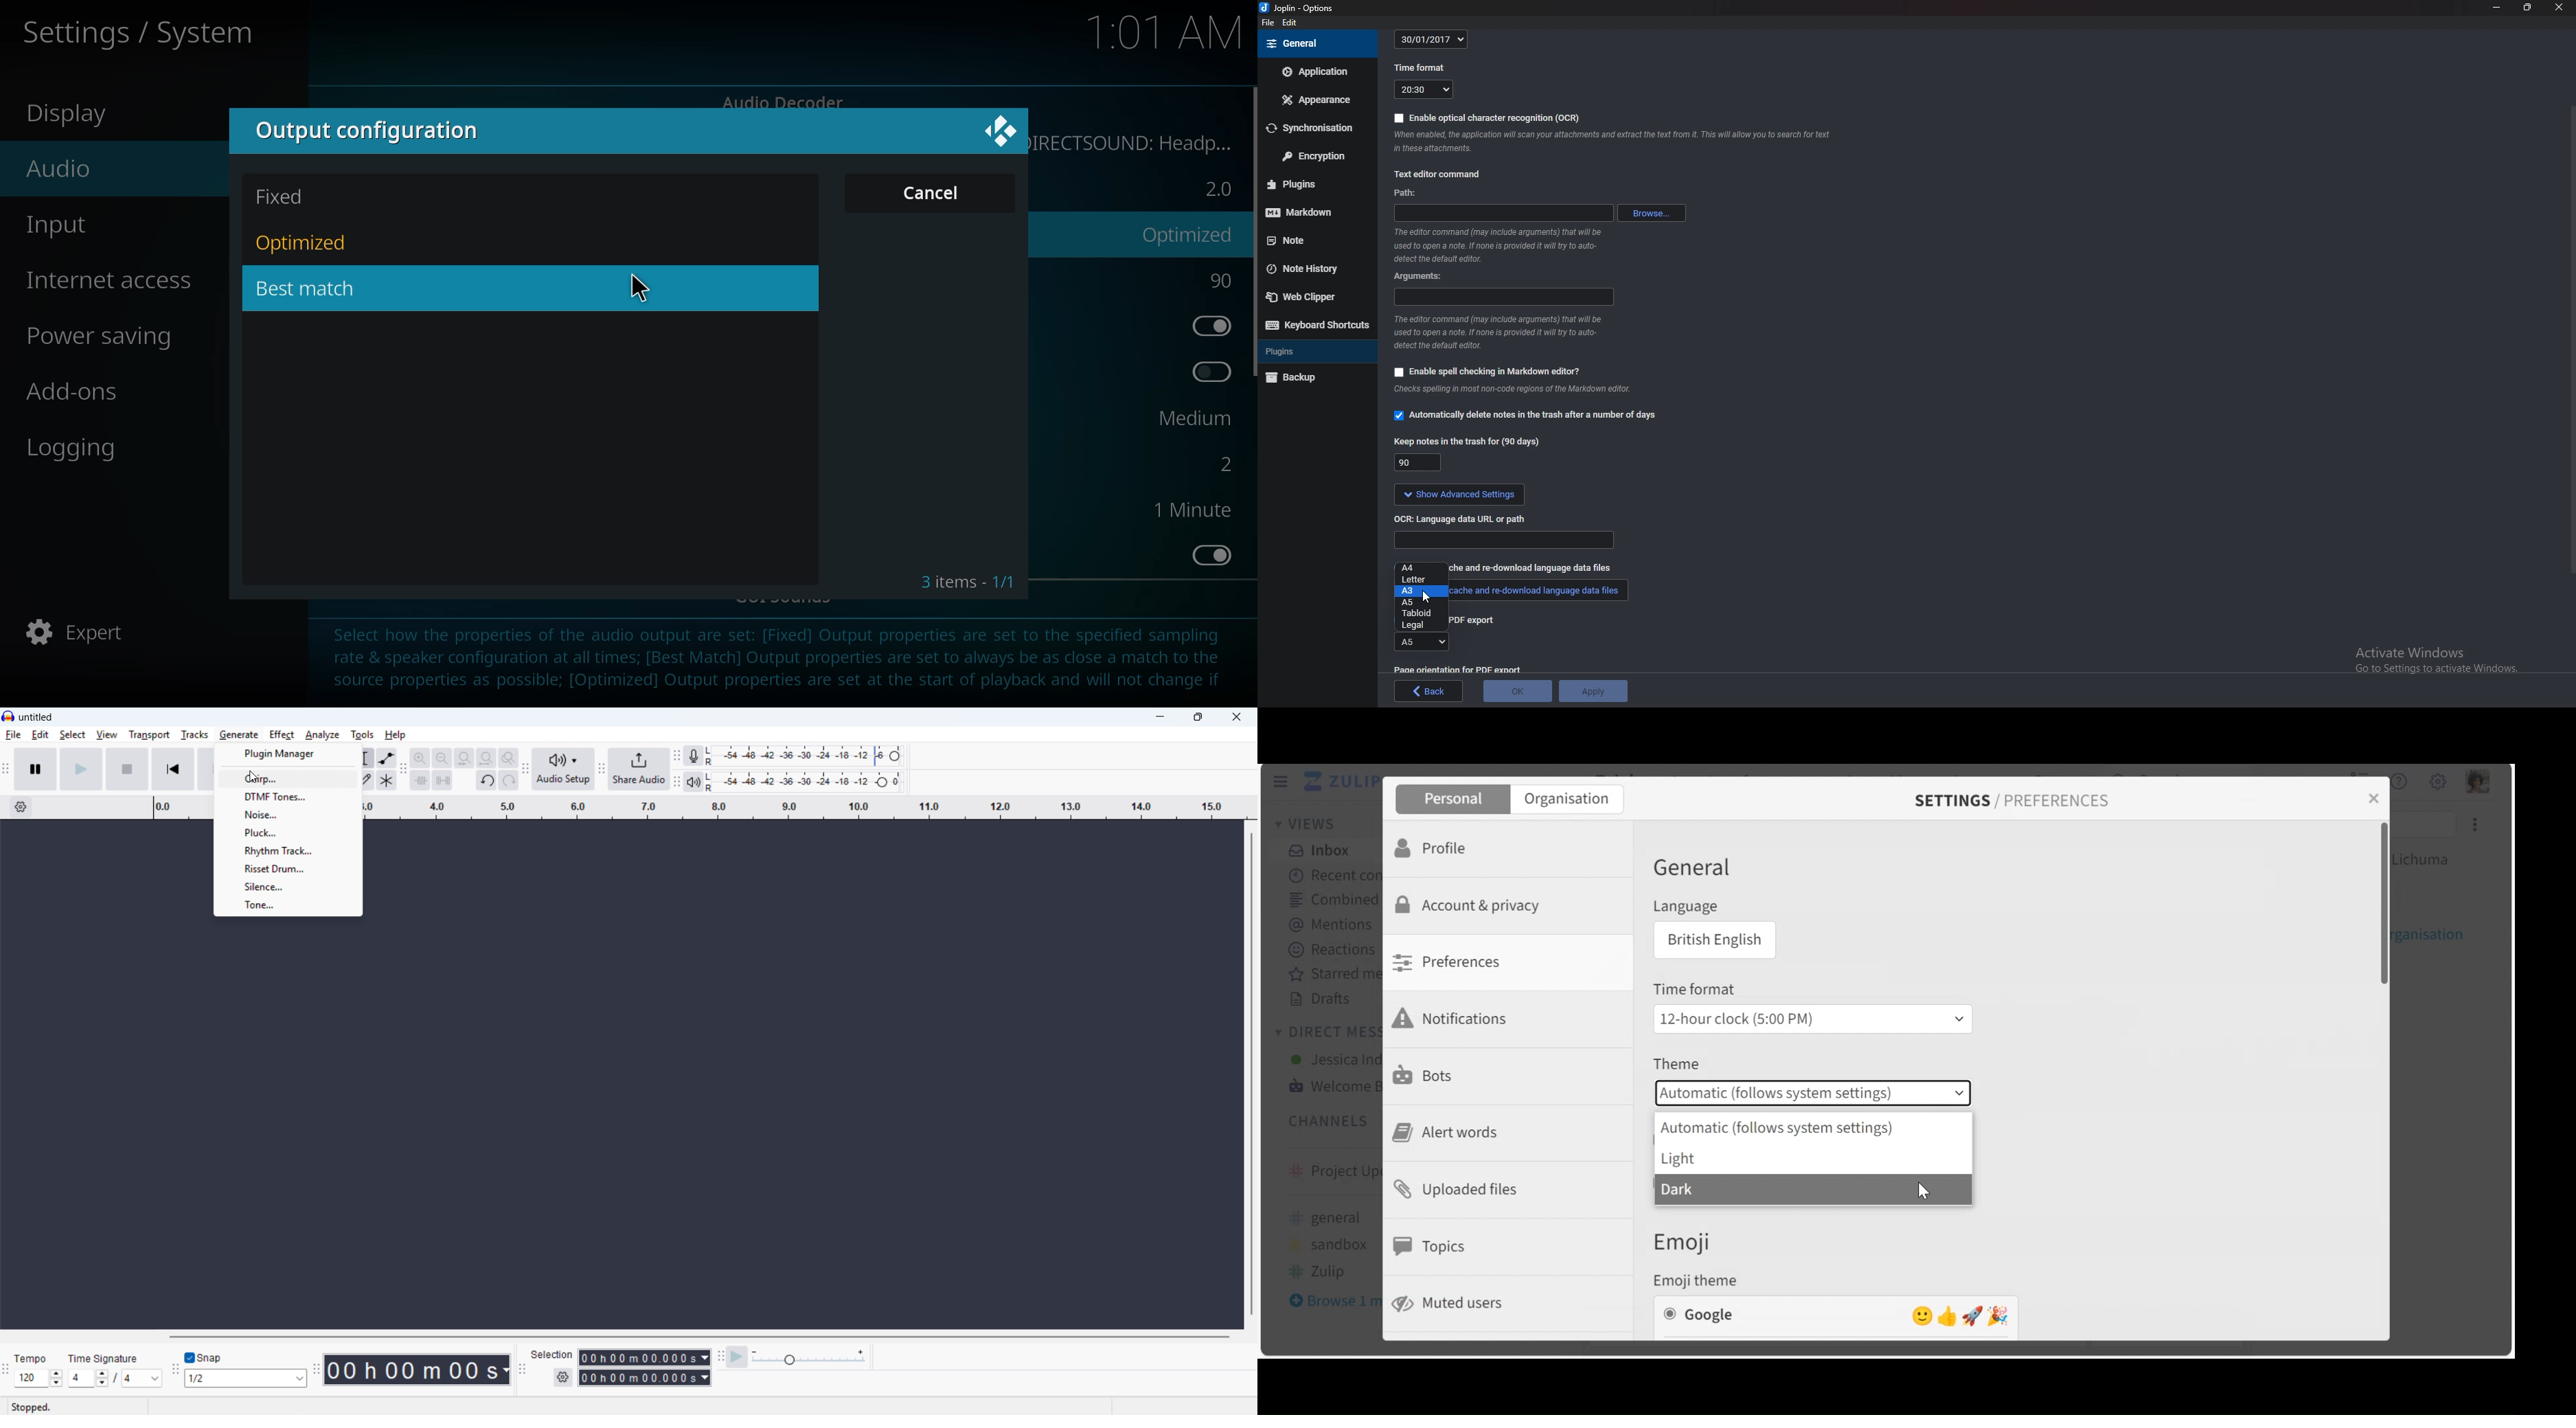 This screenshot has width=2576, height=1428. What do you see at coordinates (1485, 119) in the screenshot?
I see `Enable O C R` at bounding box center [1485, 119].